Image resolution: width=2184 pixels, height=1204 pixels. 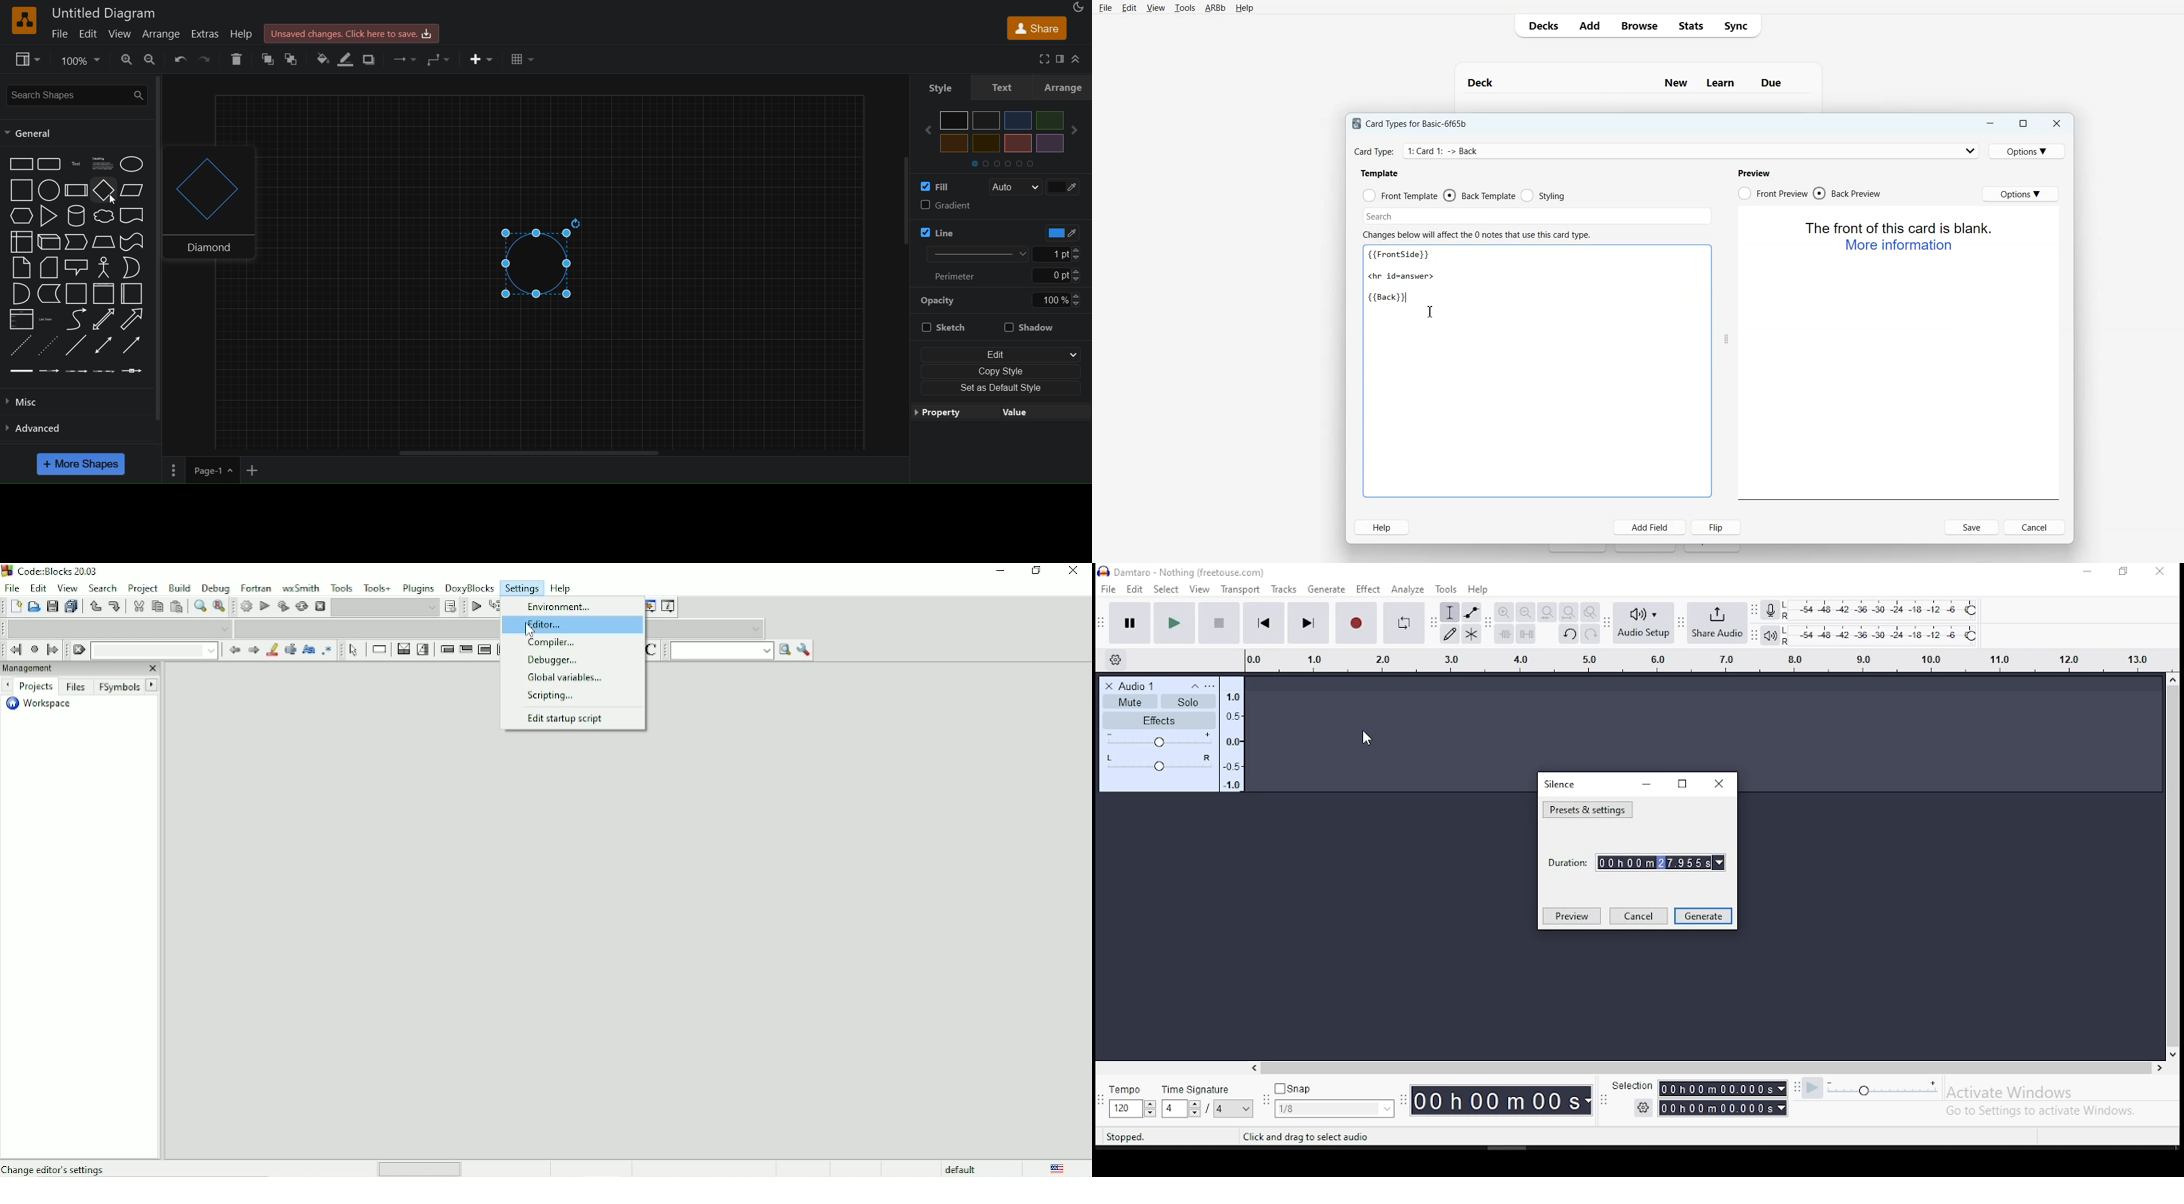 What do you see at coordinates (433, 607) in the screenshot?
I see `Drop down` at bounding box center [433, 607].